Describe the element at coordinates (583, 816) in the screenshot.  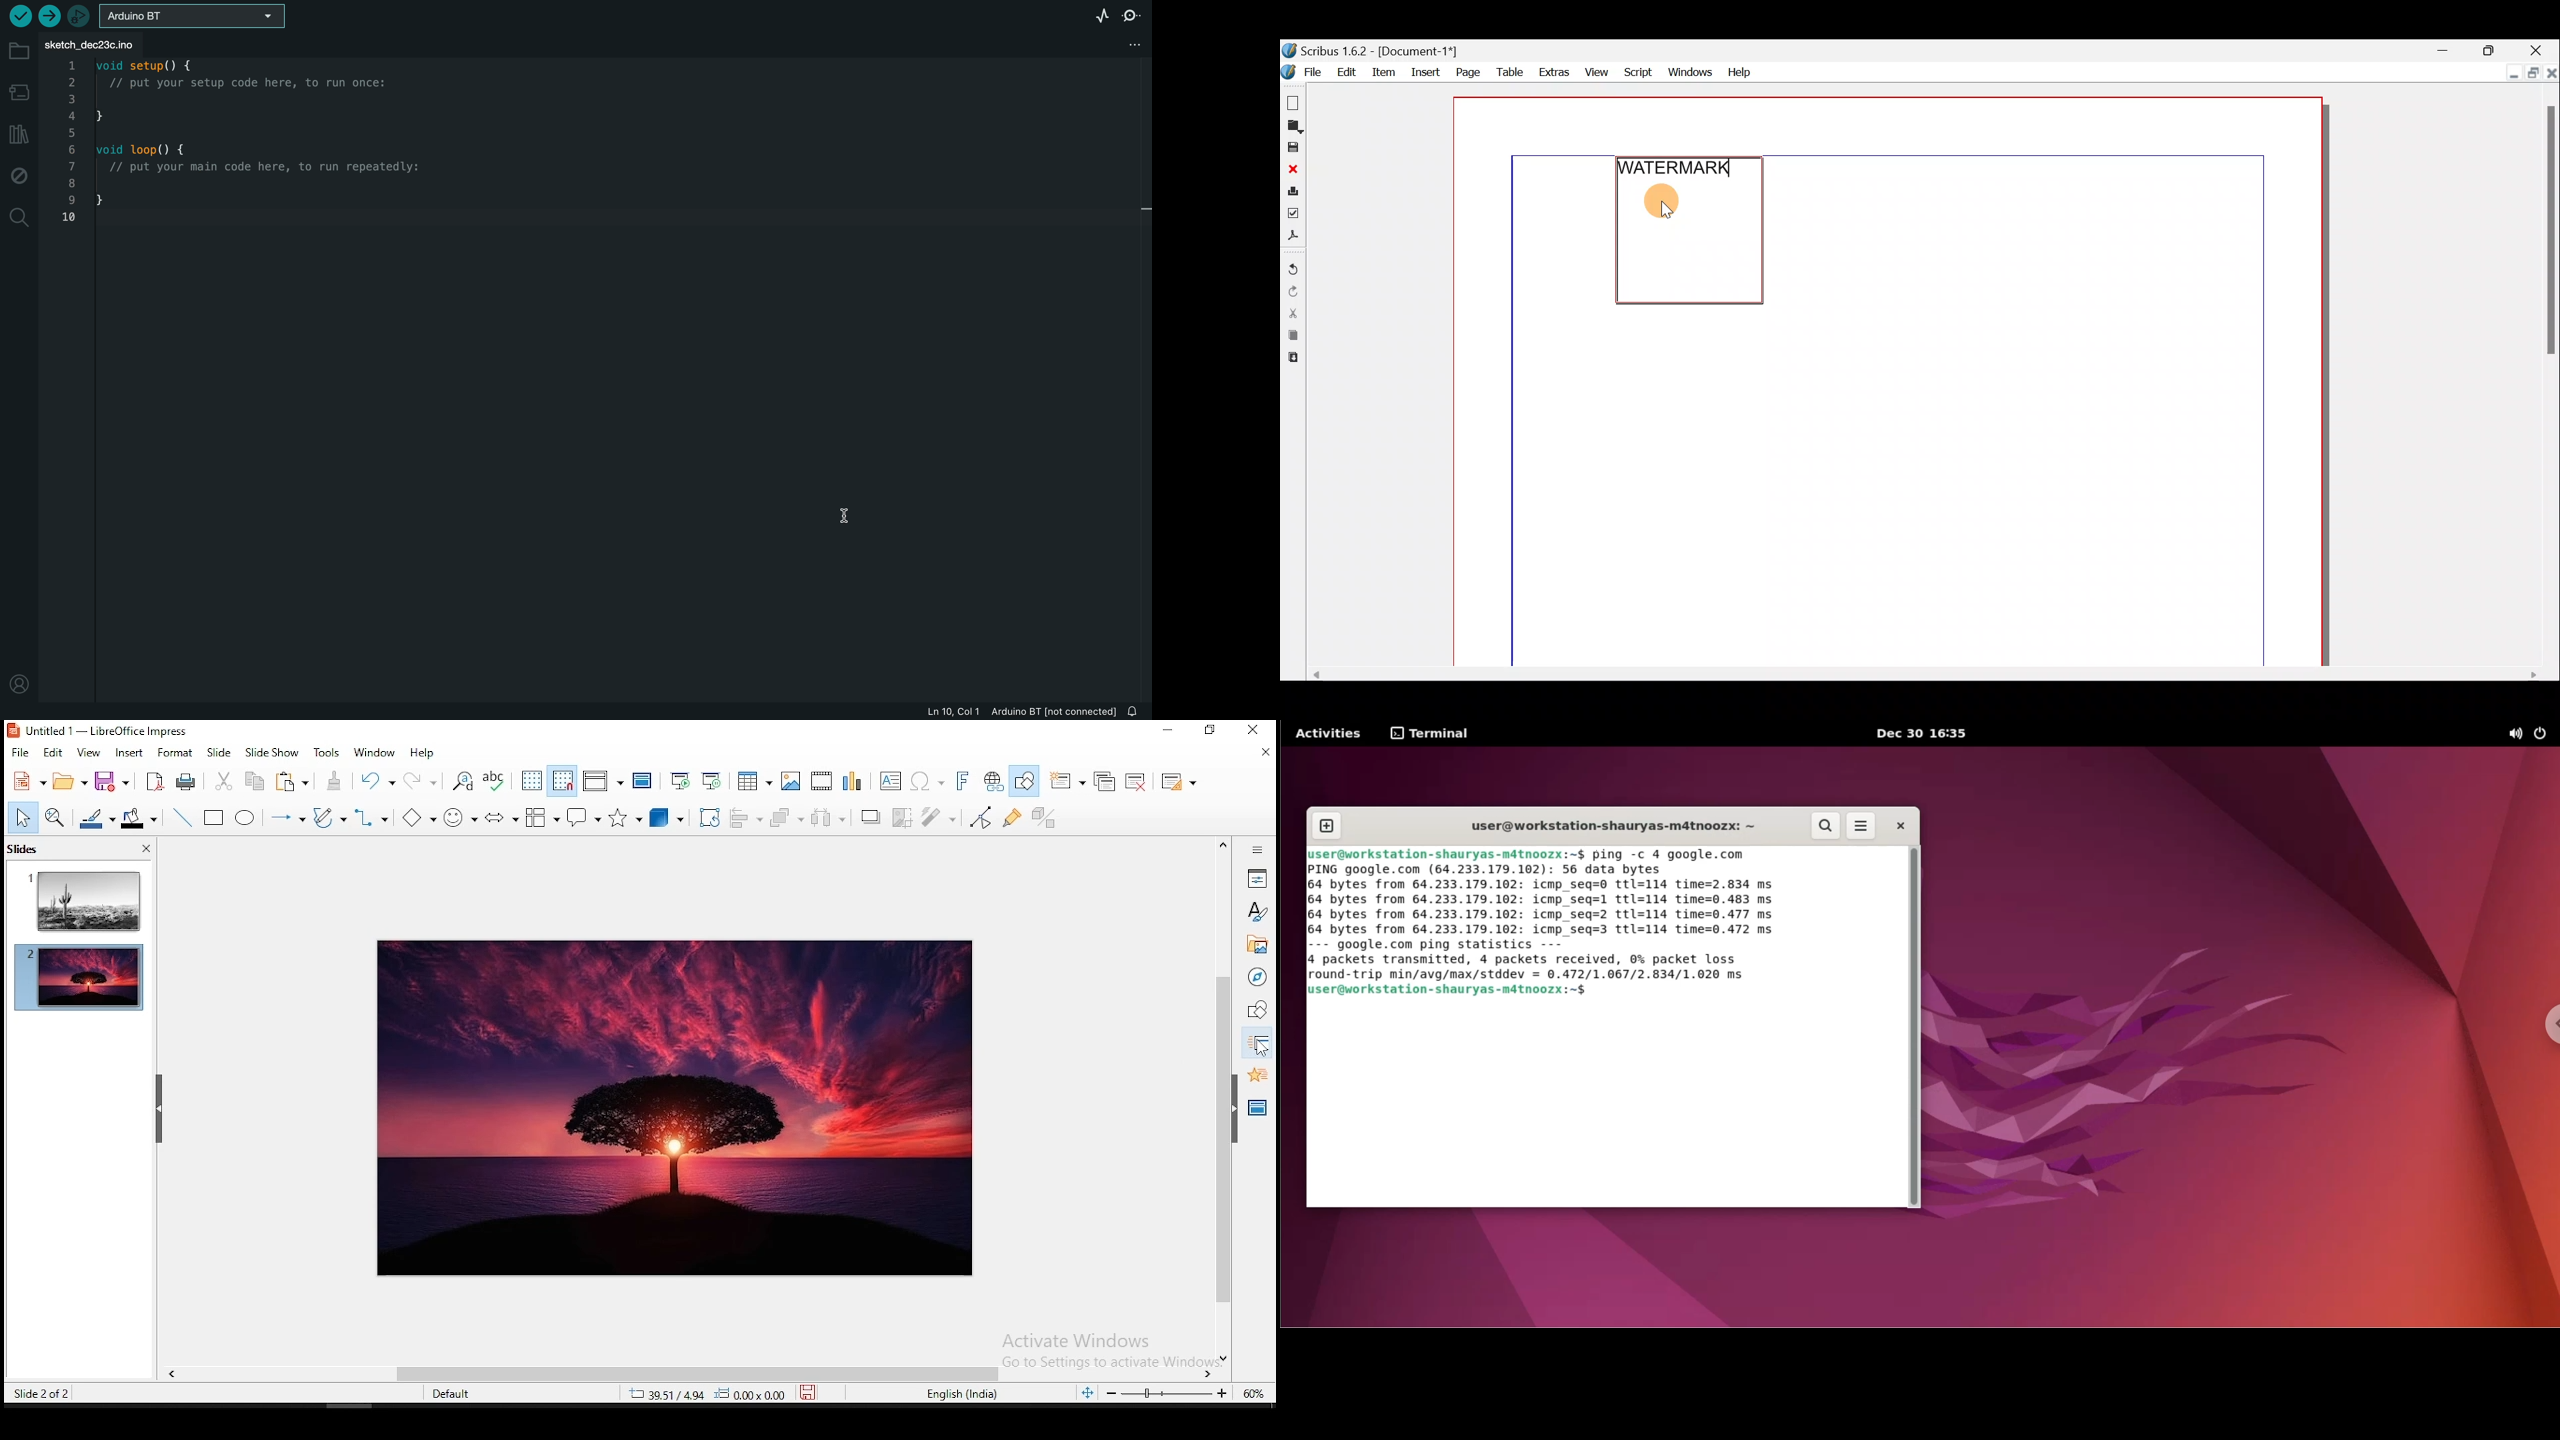
I see `callout shapes` at that location.